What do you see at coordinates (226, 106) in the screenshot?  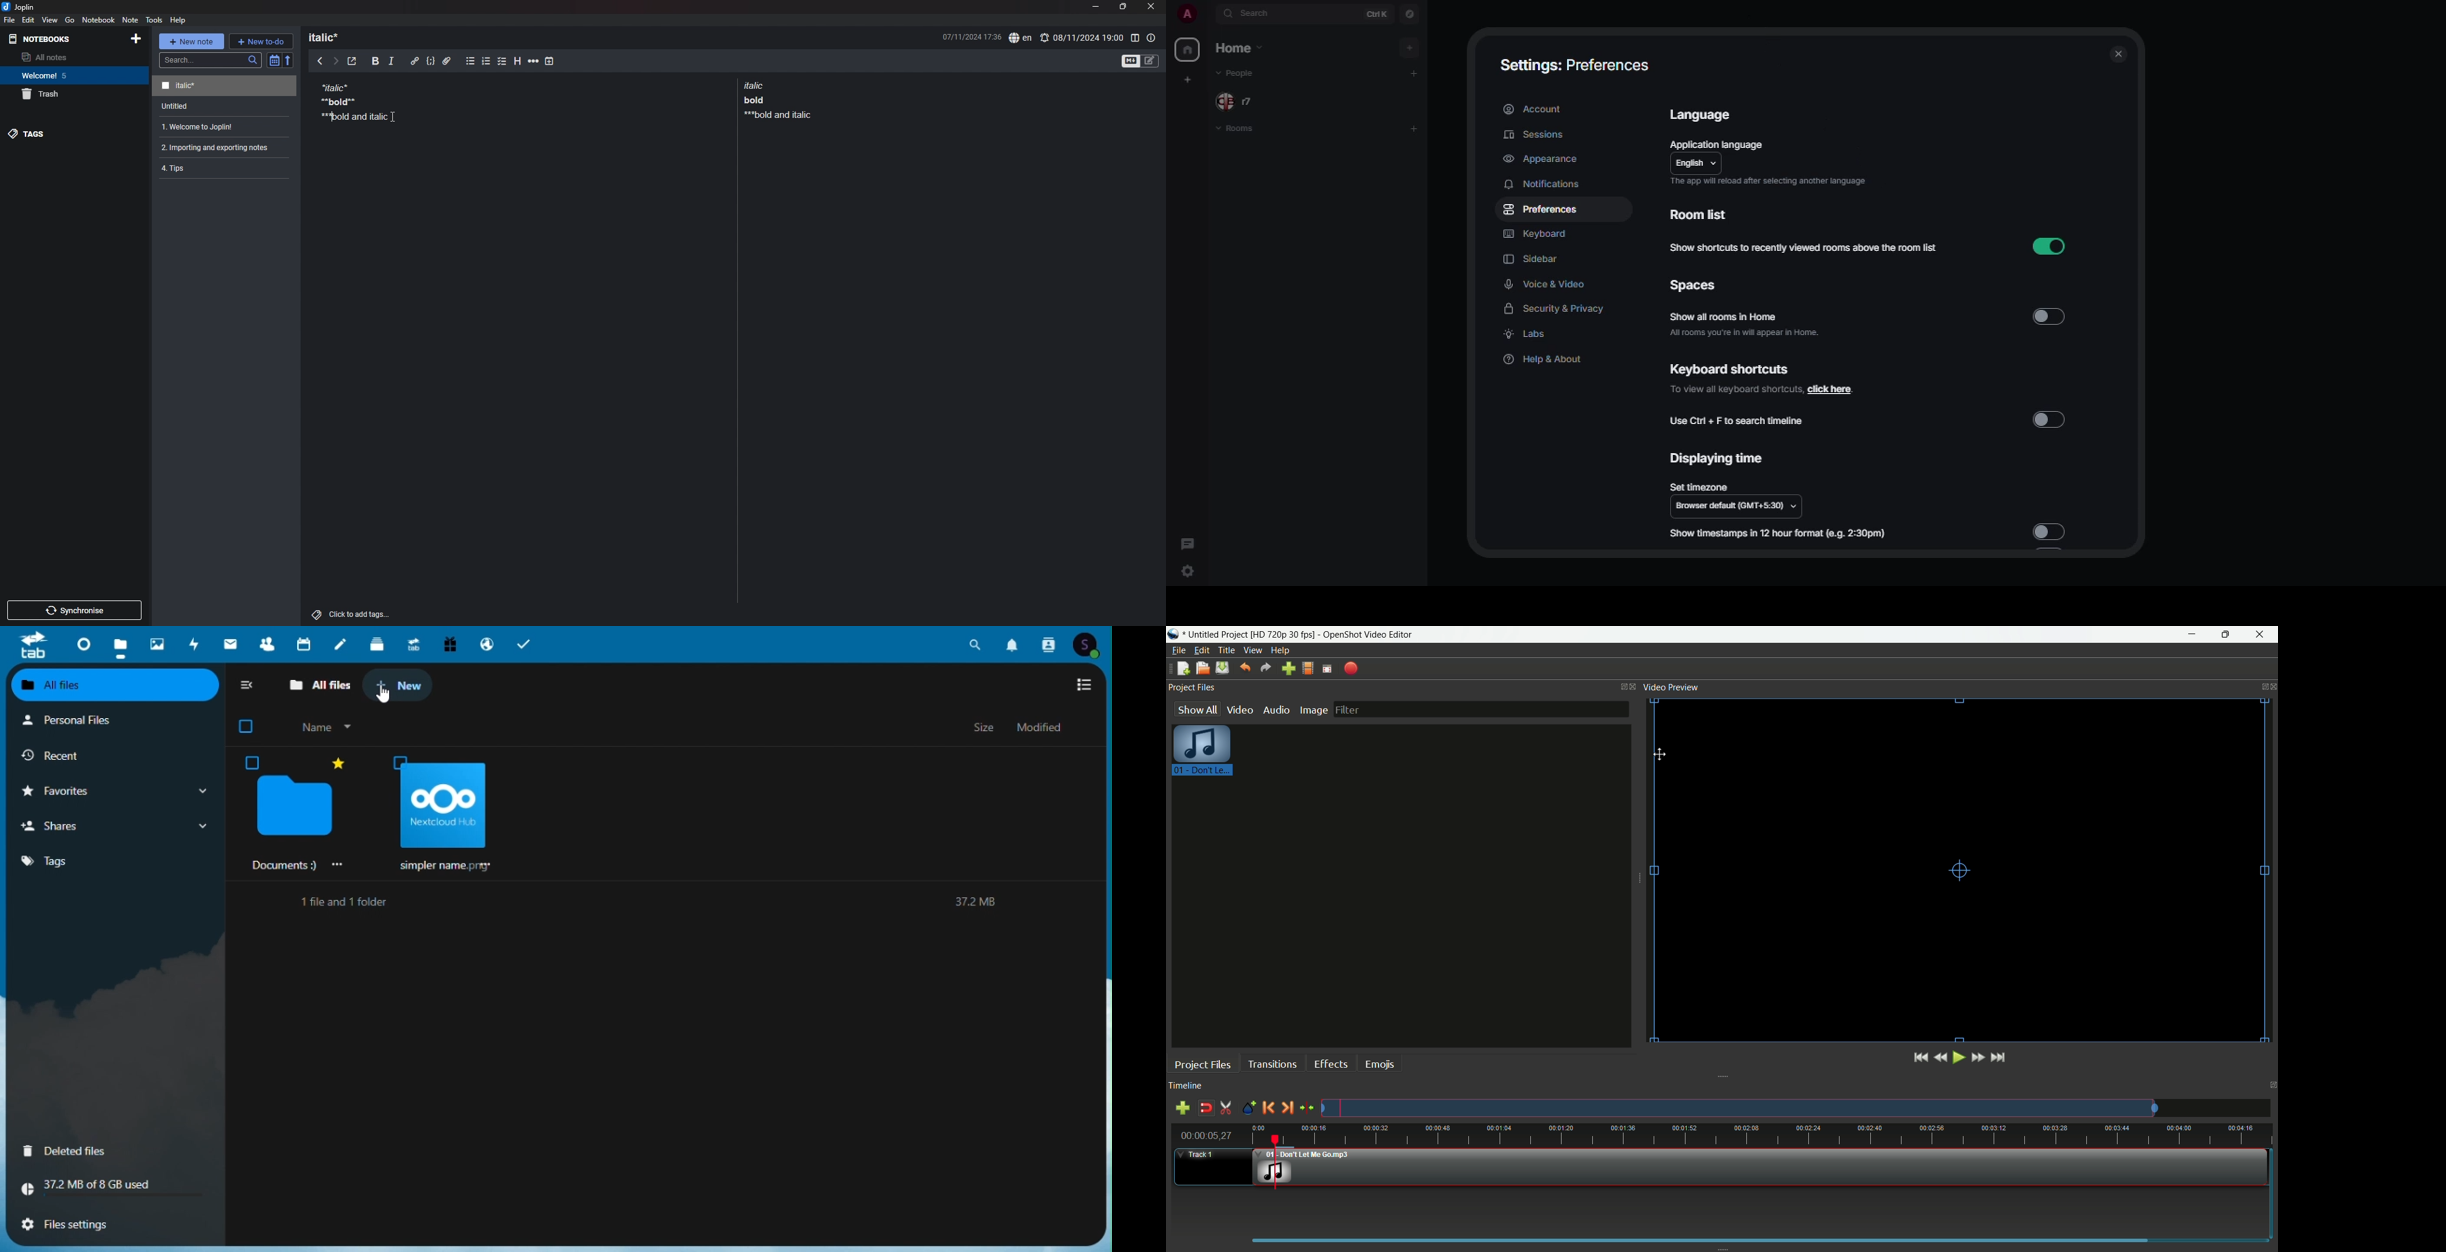 I see `note` at bounding box center [226, 106].